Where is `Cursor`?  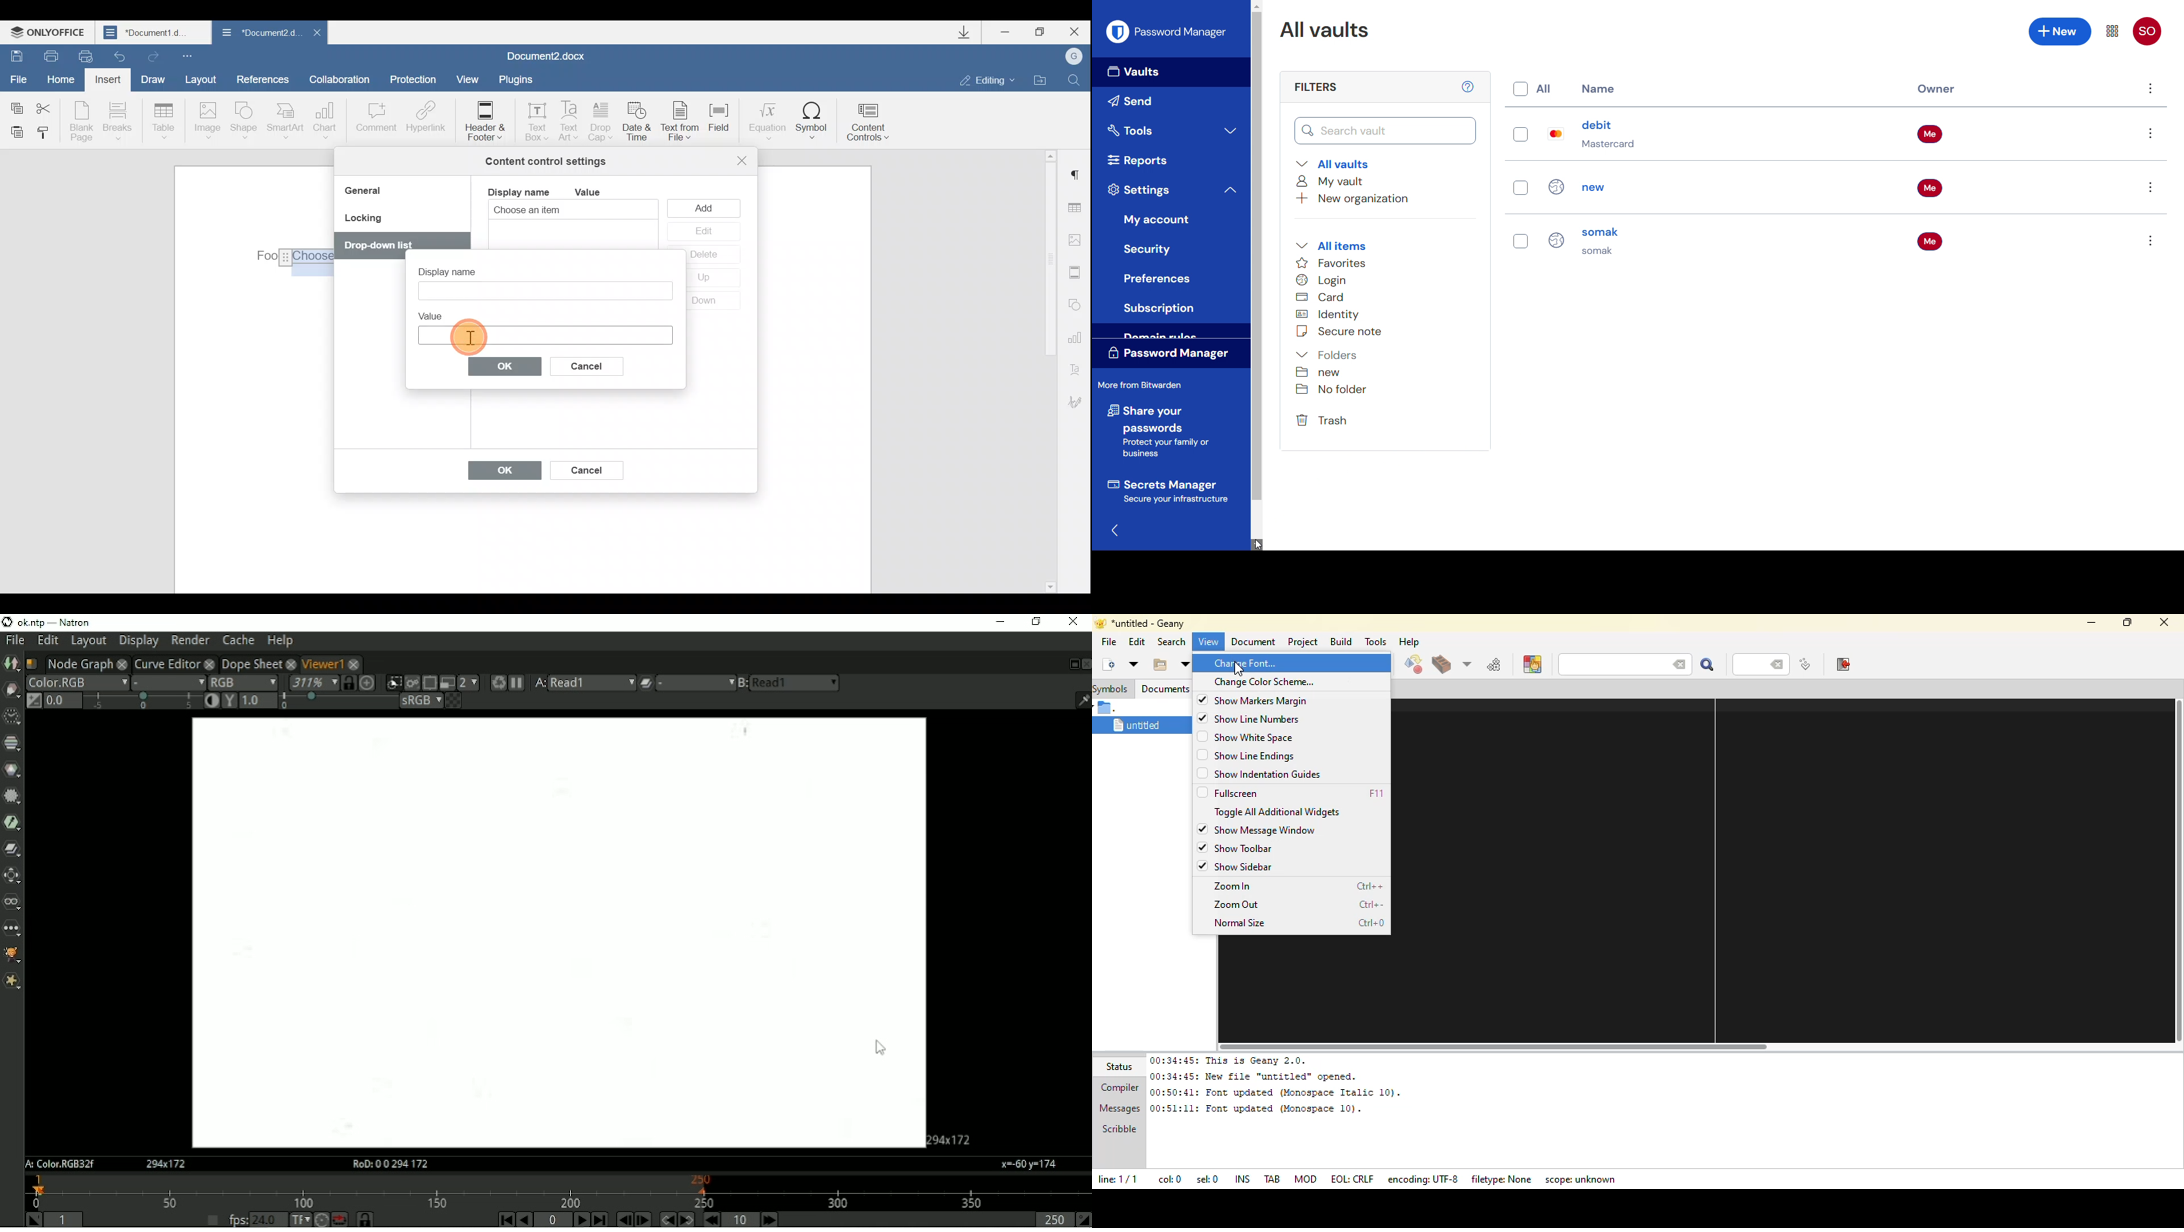
Cursor is located at coordinates (468, 333).